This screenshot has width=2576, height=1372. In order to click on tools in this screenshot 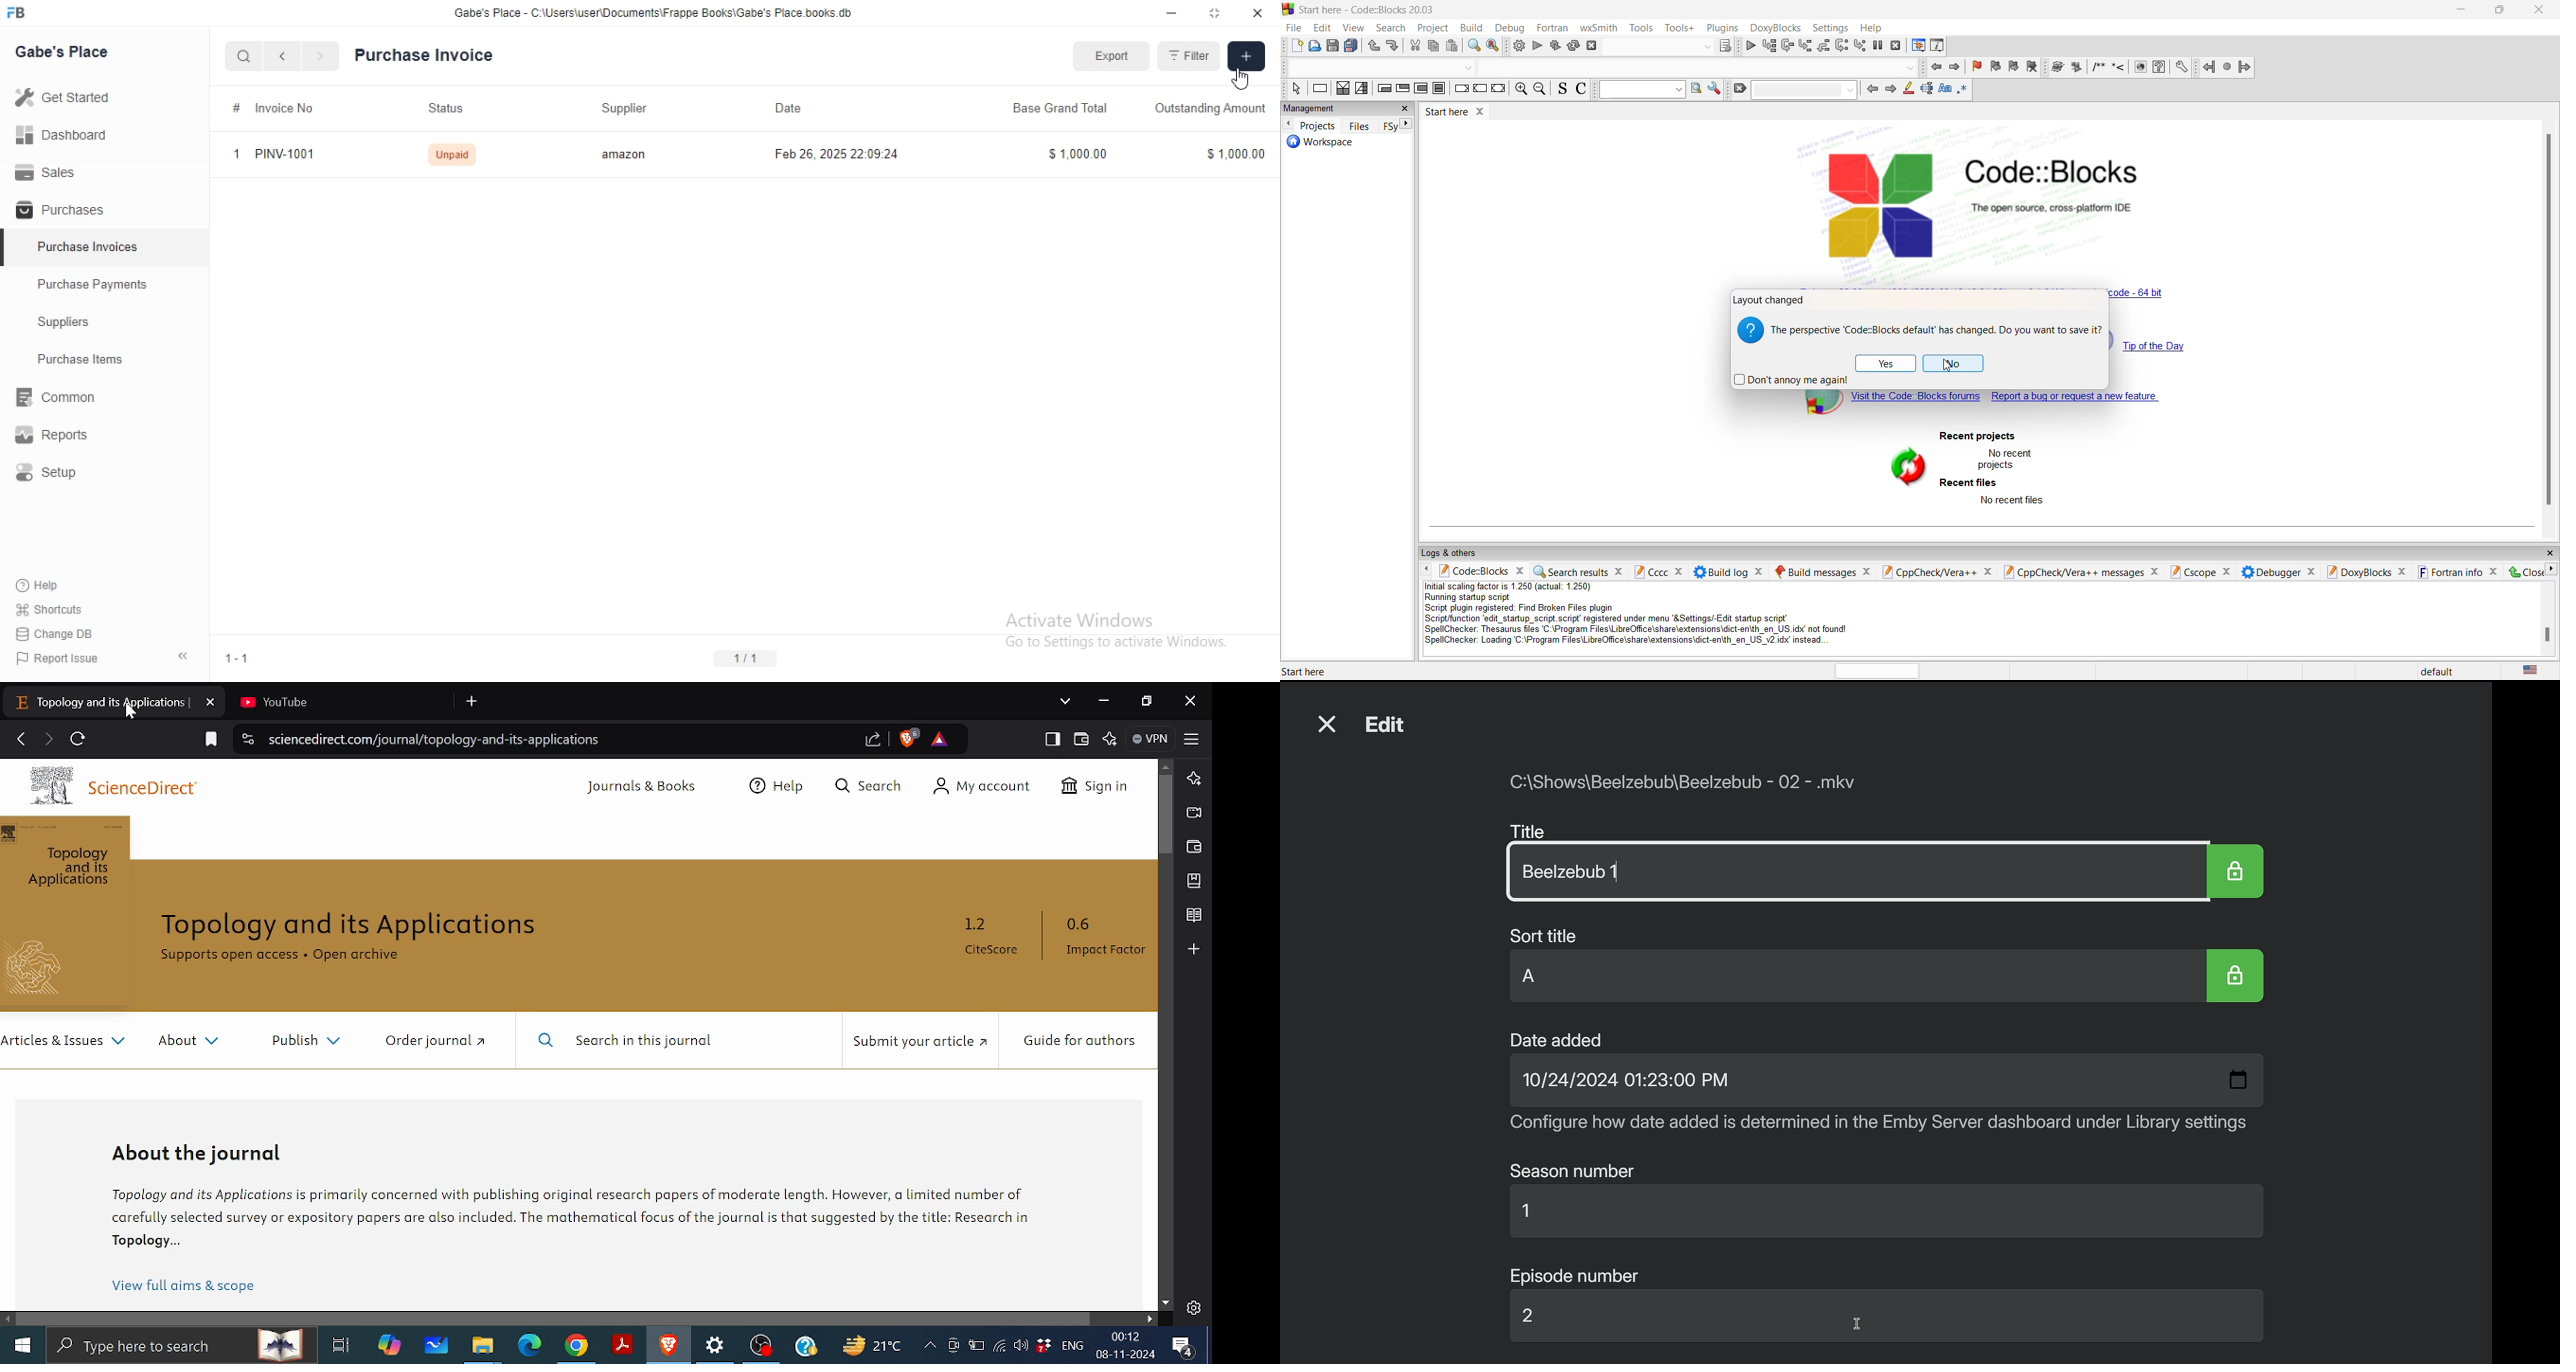, I will do `click(1642, 28)`.